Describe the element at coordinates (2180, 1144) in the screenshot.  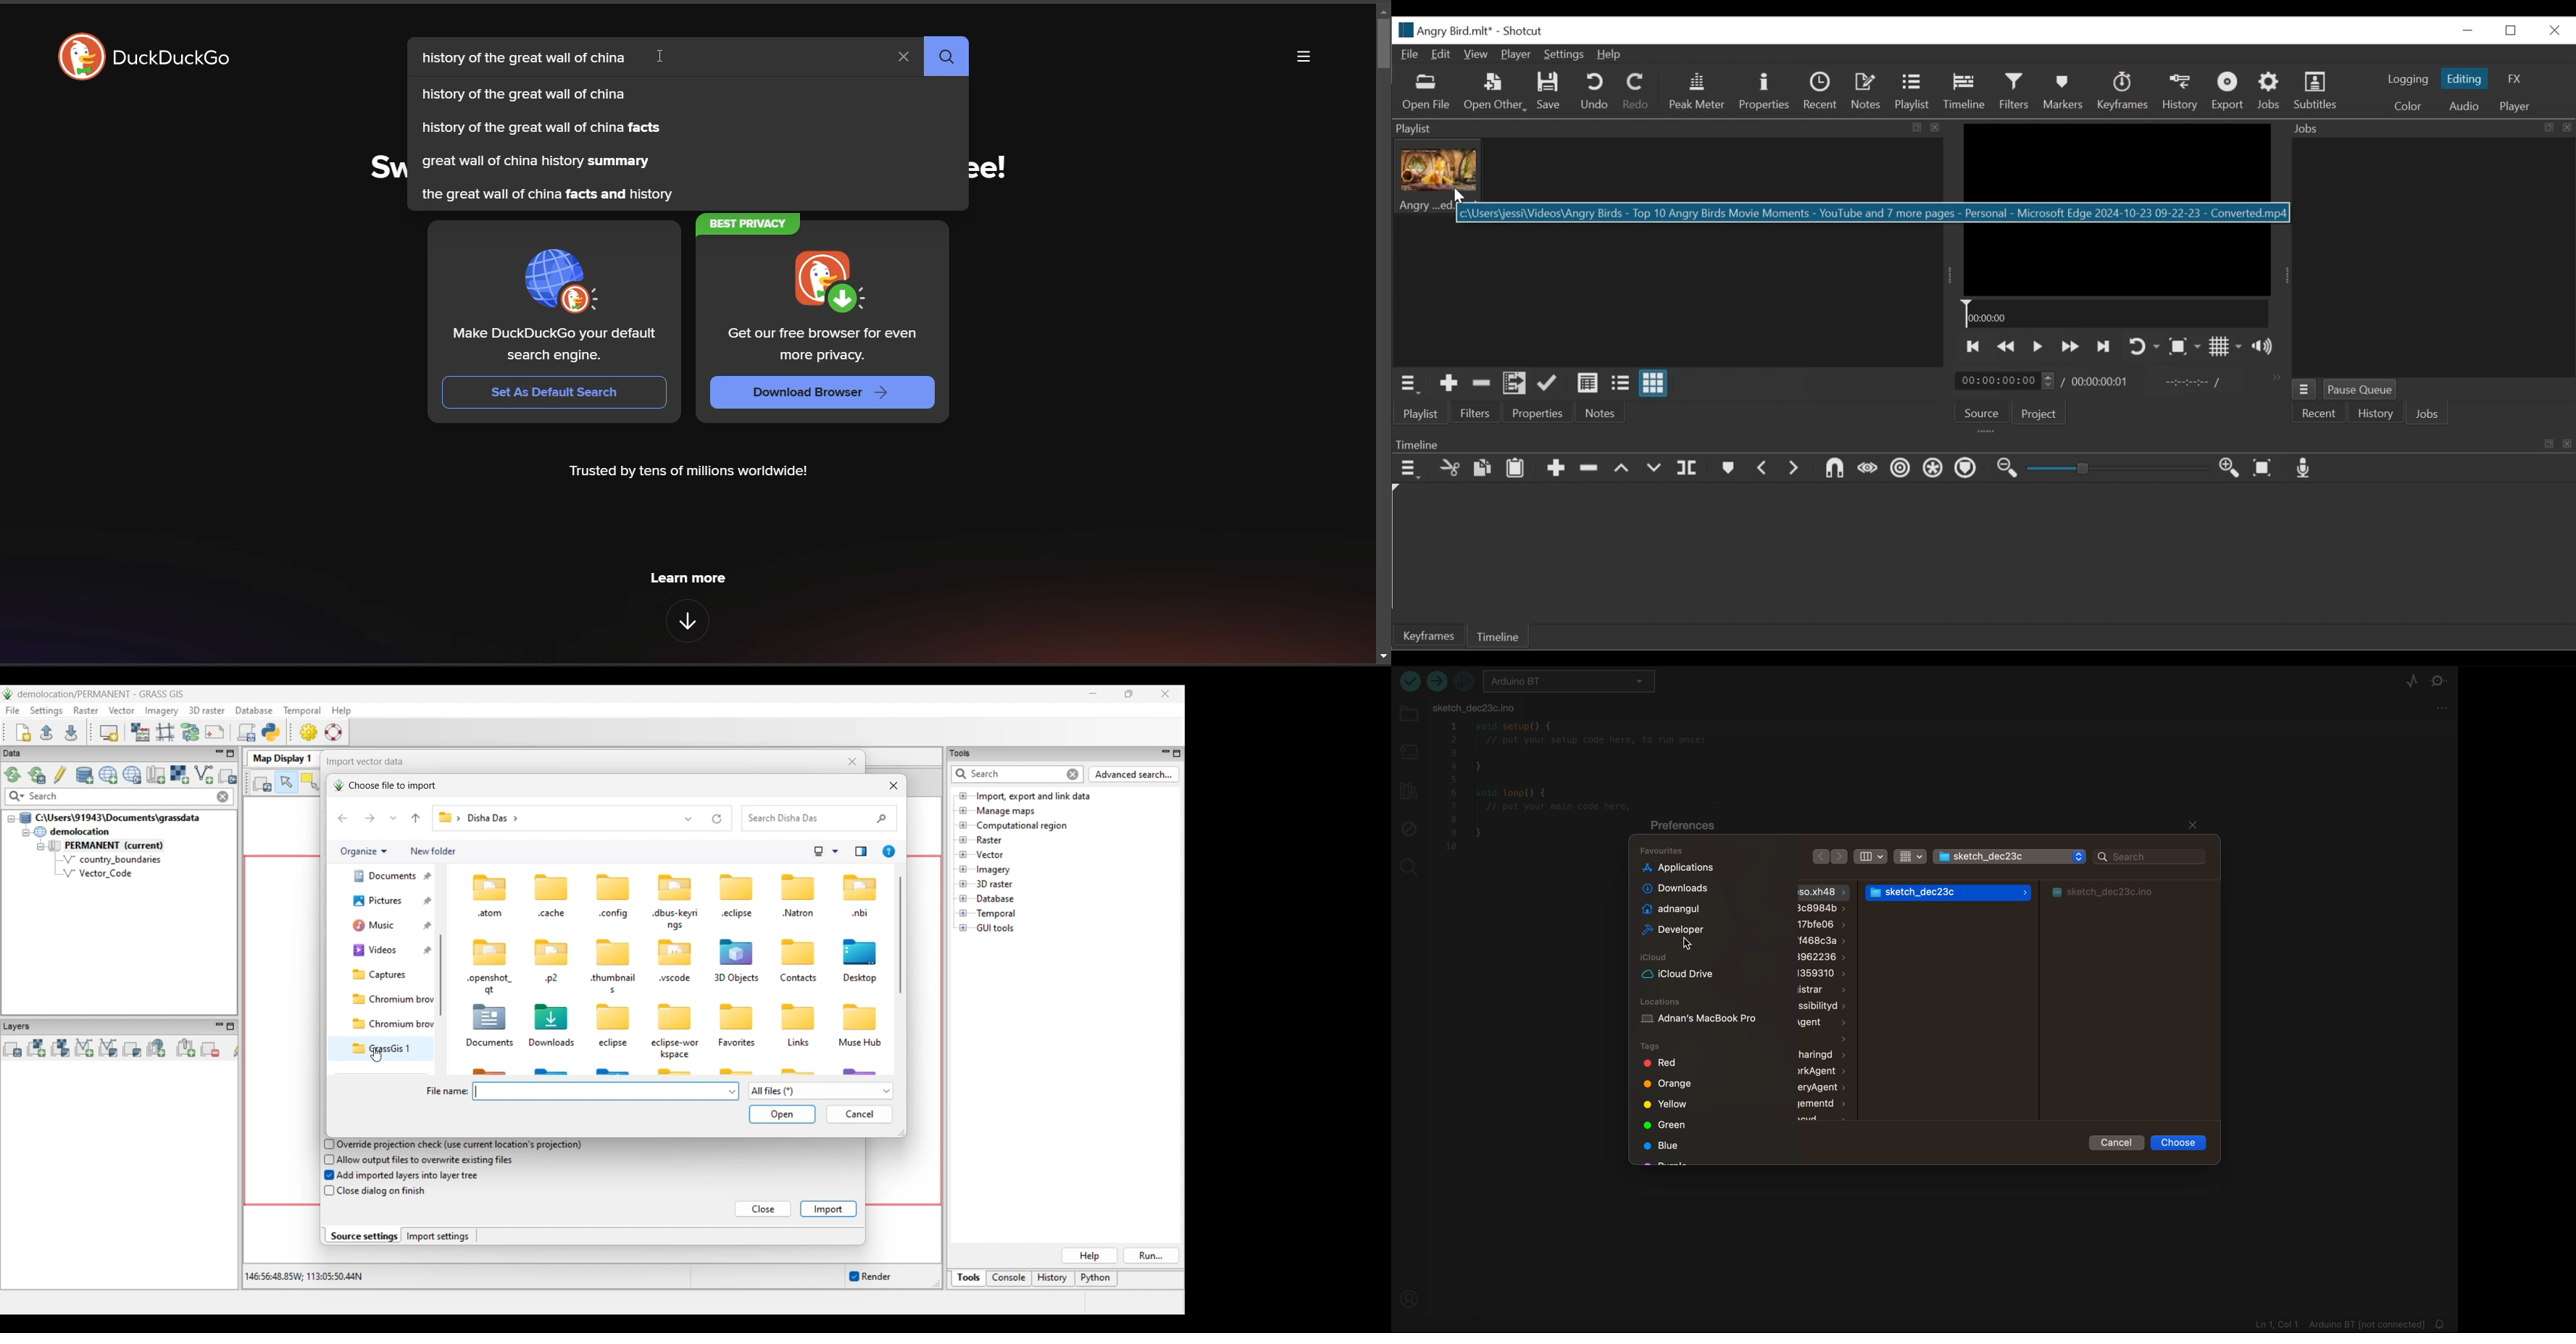
I see `choose` at that location.